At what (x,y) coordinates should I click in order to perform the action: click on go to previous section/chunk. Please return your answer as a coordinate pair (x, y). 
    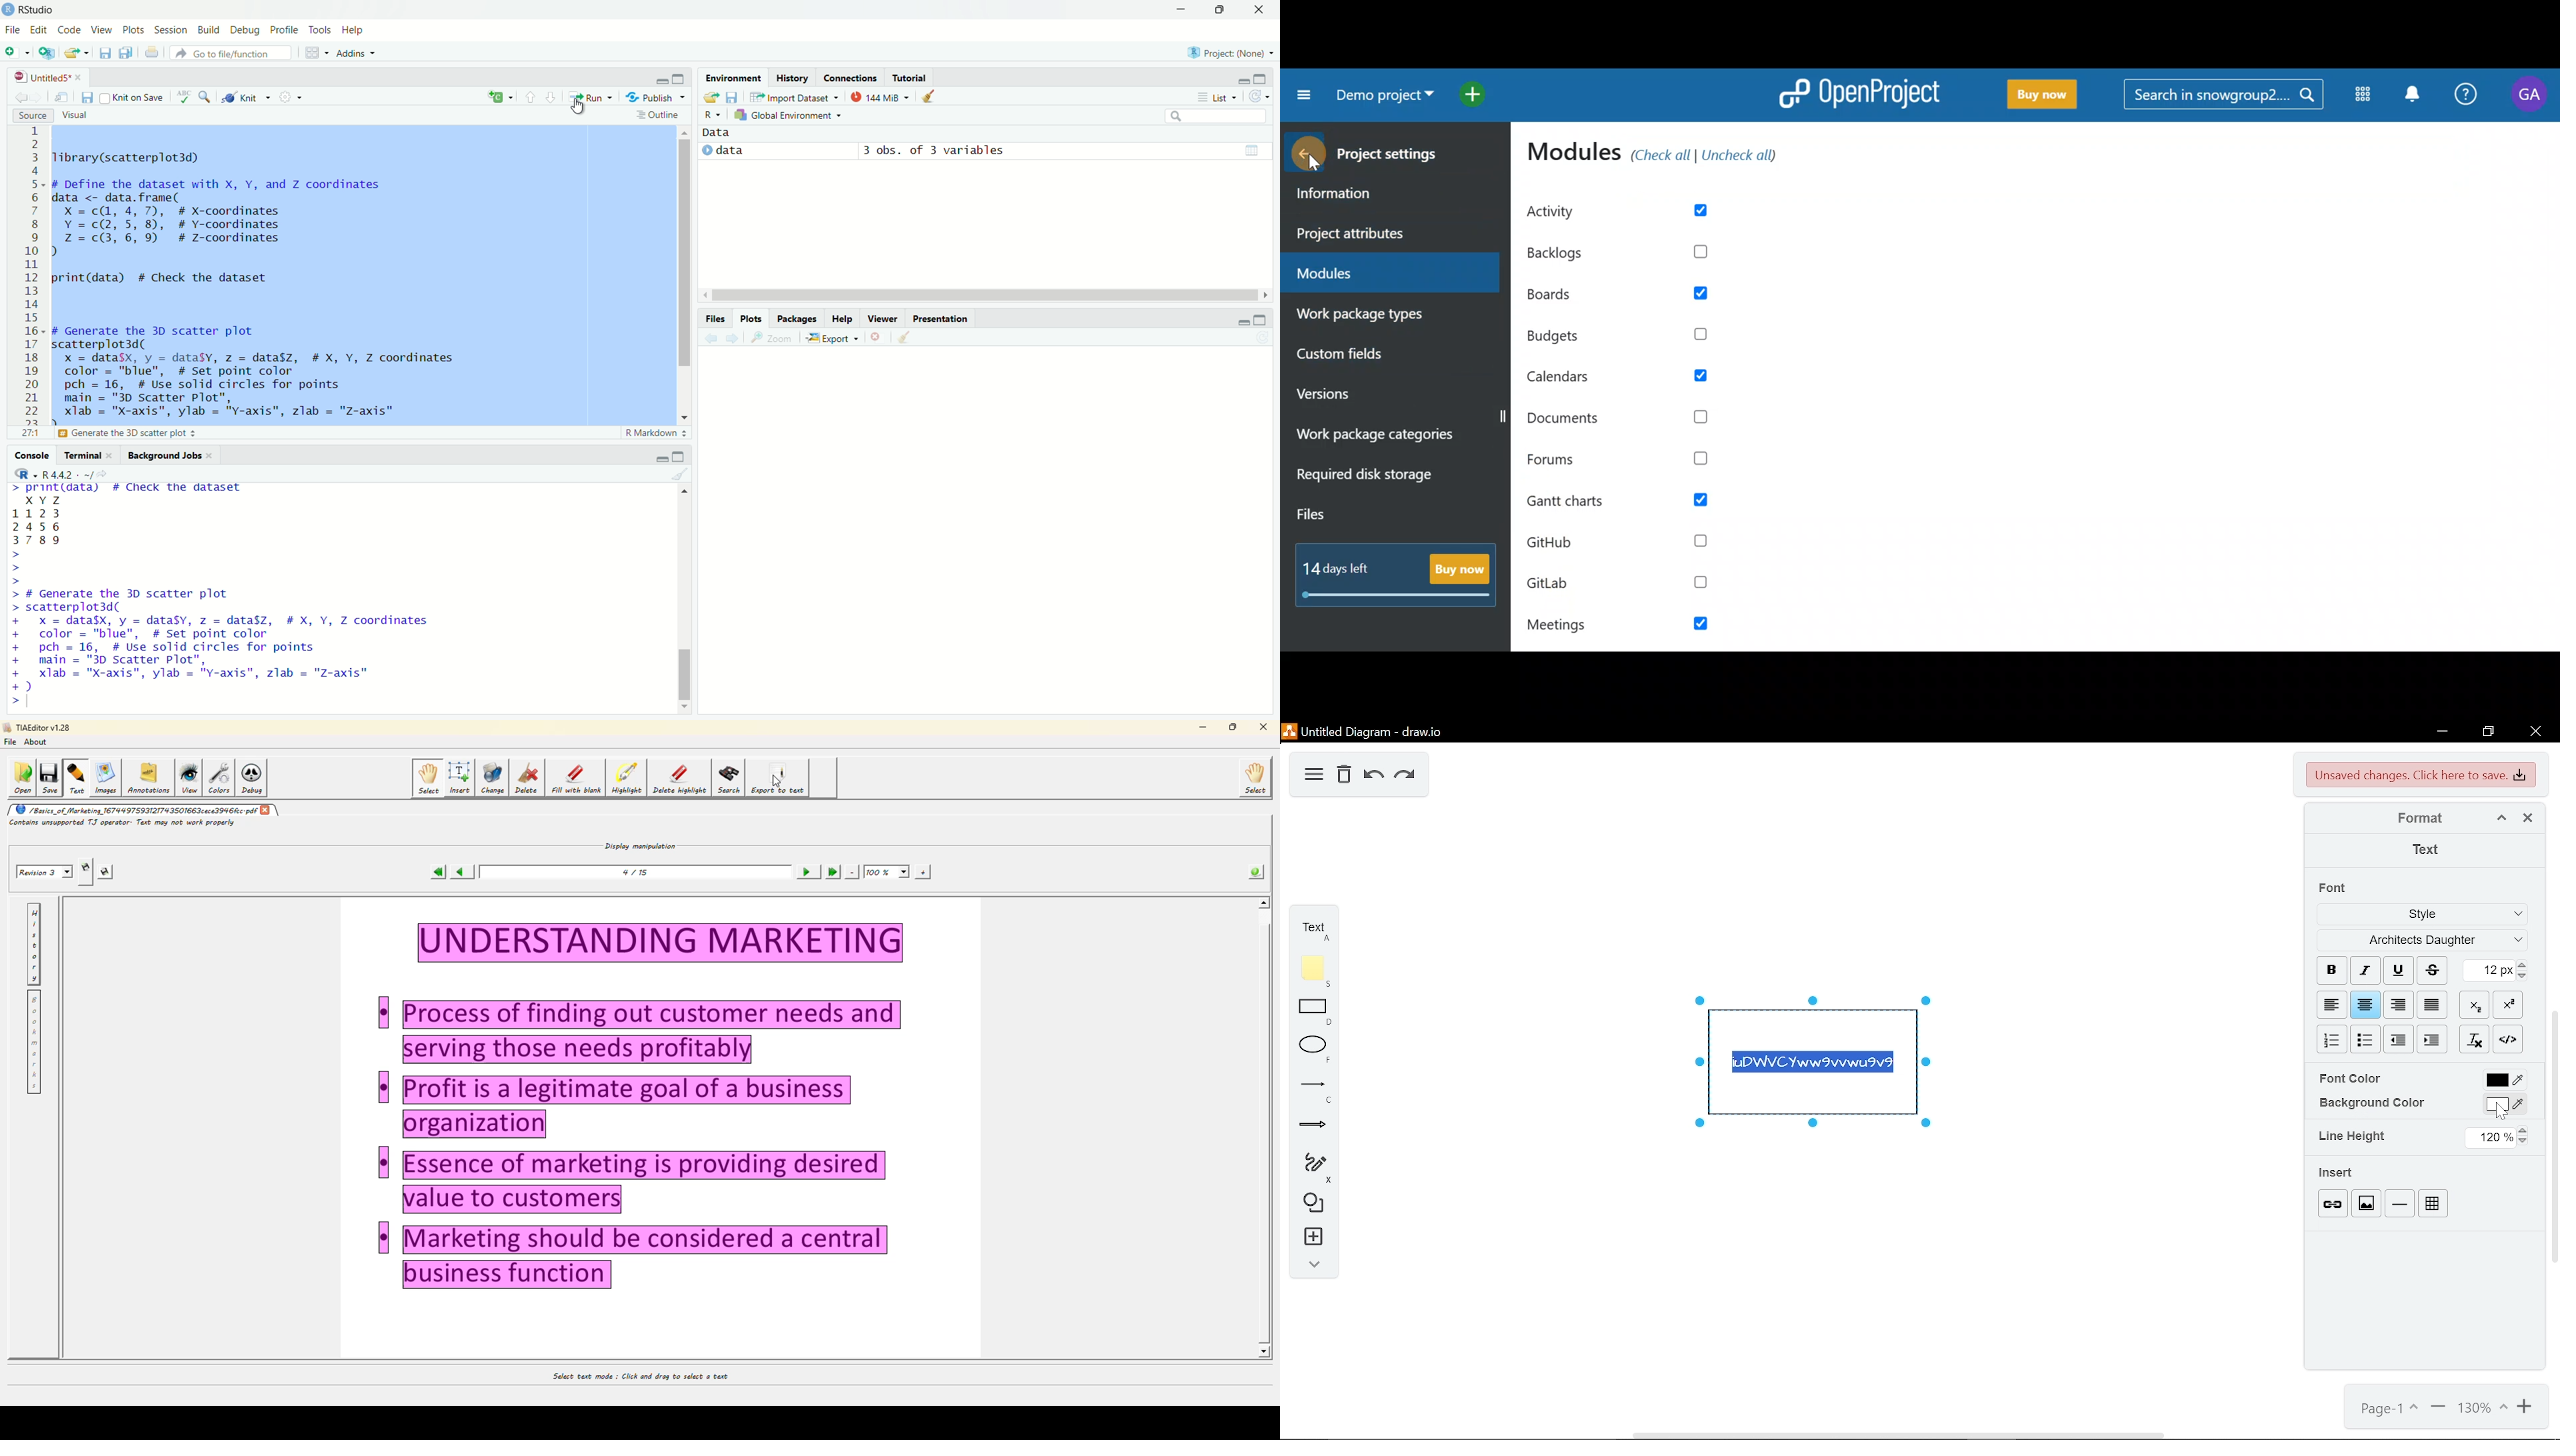
    Looking at the image, I should click on (531, 98).